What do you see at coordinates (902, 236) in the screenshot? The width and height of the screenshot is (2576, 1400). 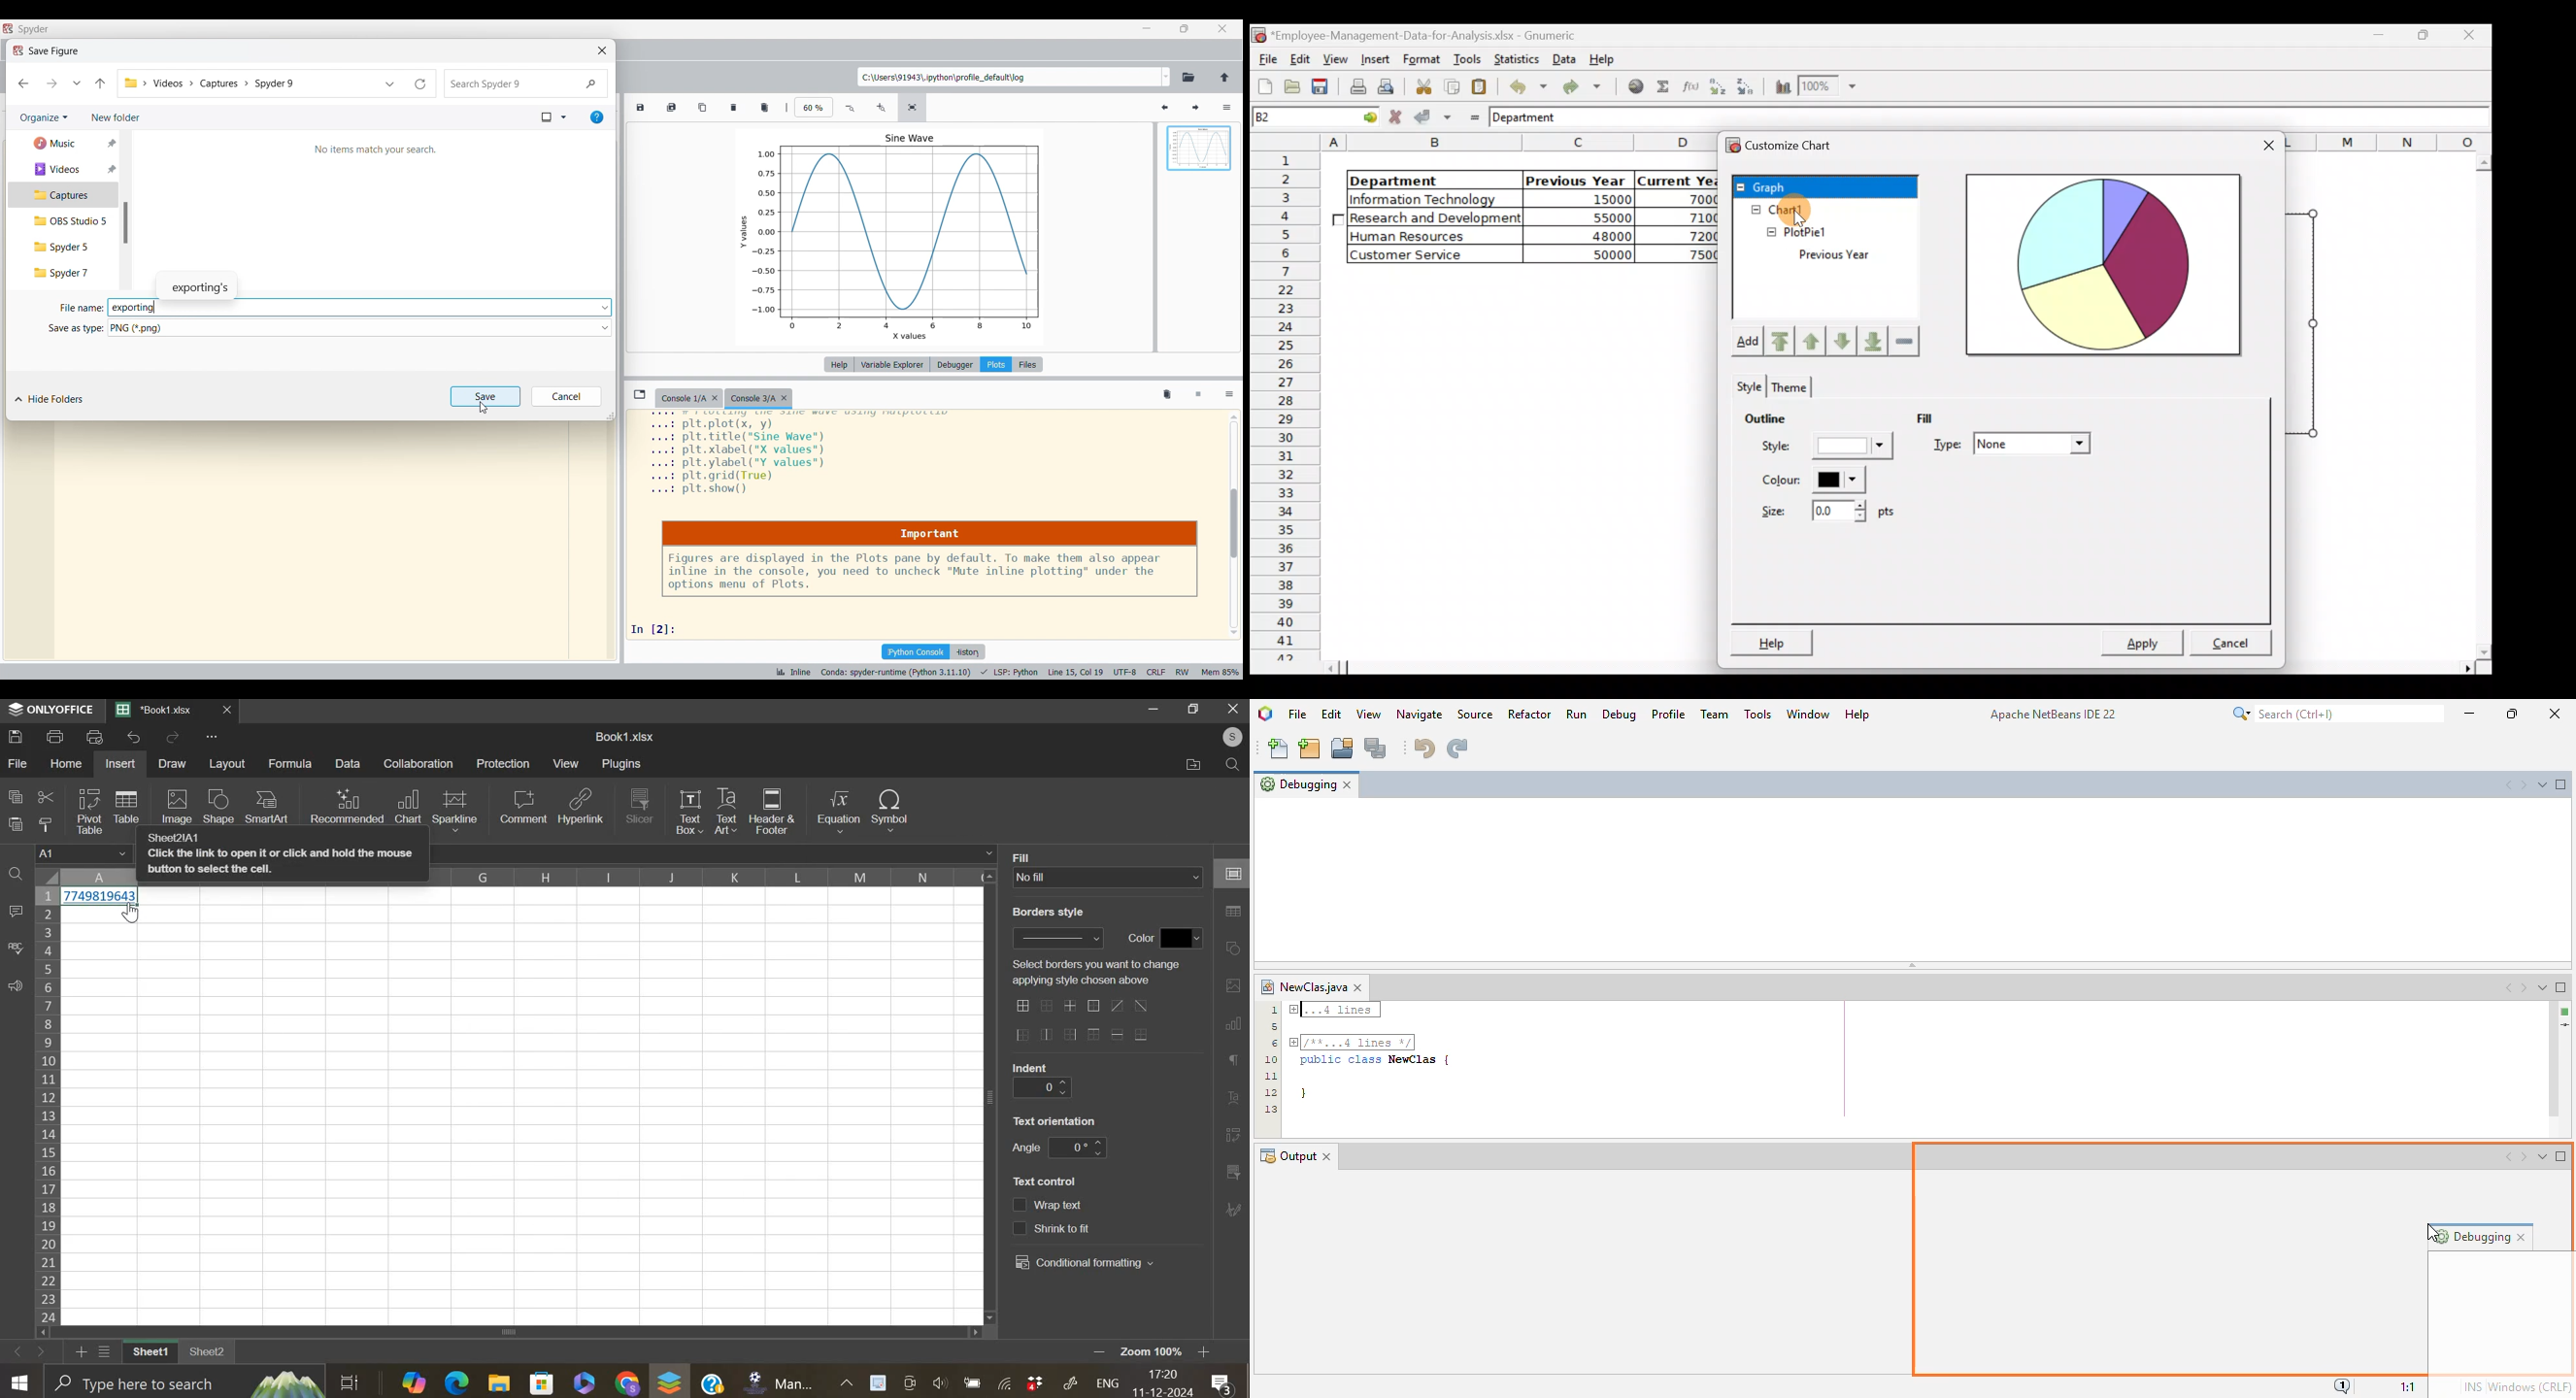 I see `chart within plot pane` at bounding box center [902, 236].